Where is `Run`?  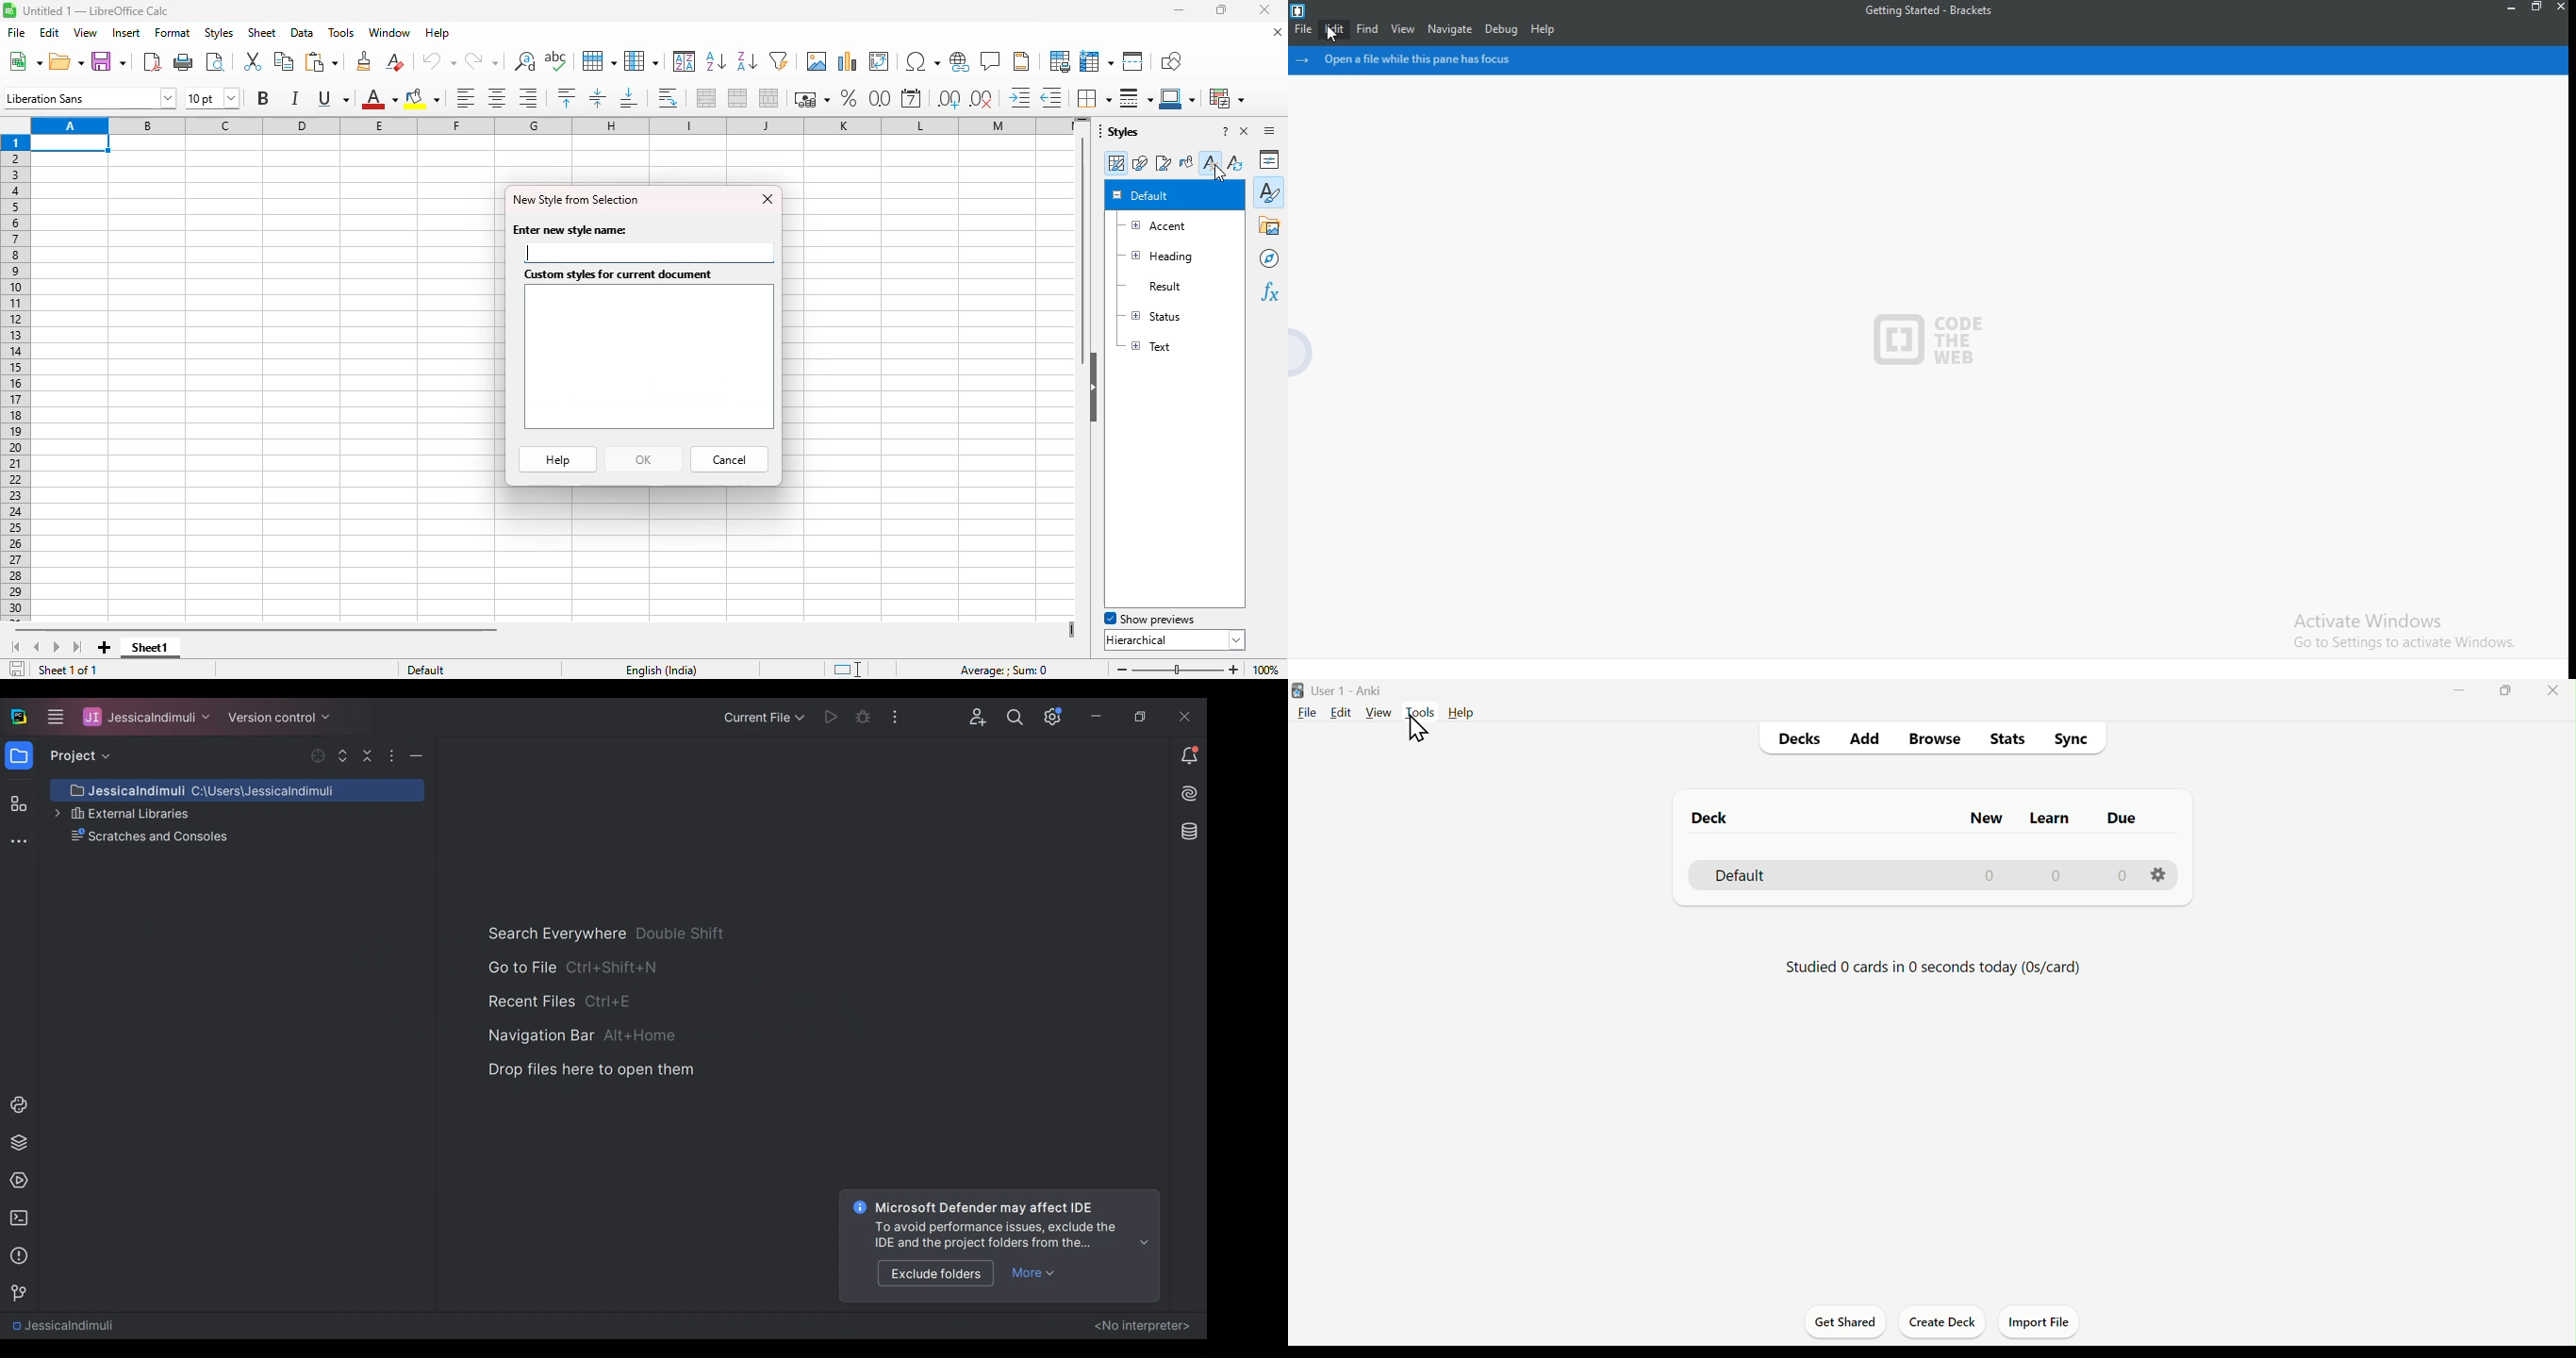
Run is located at coordinates (829, 717).